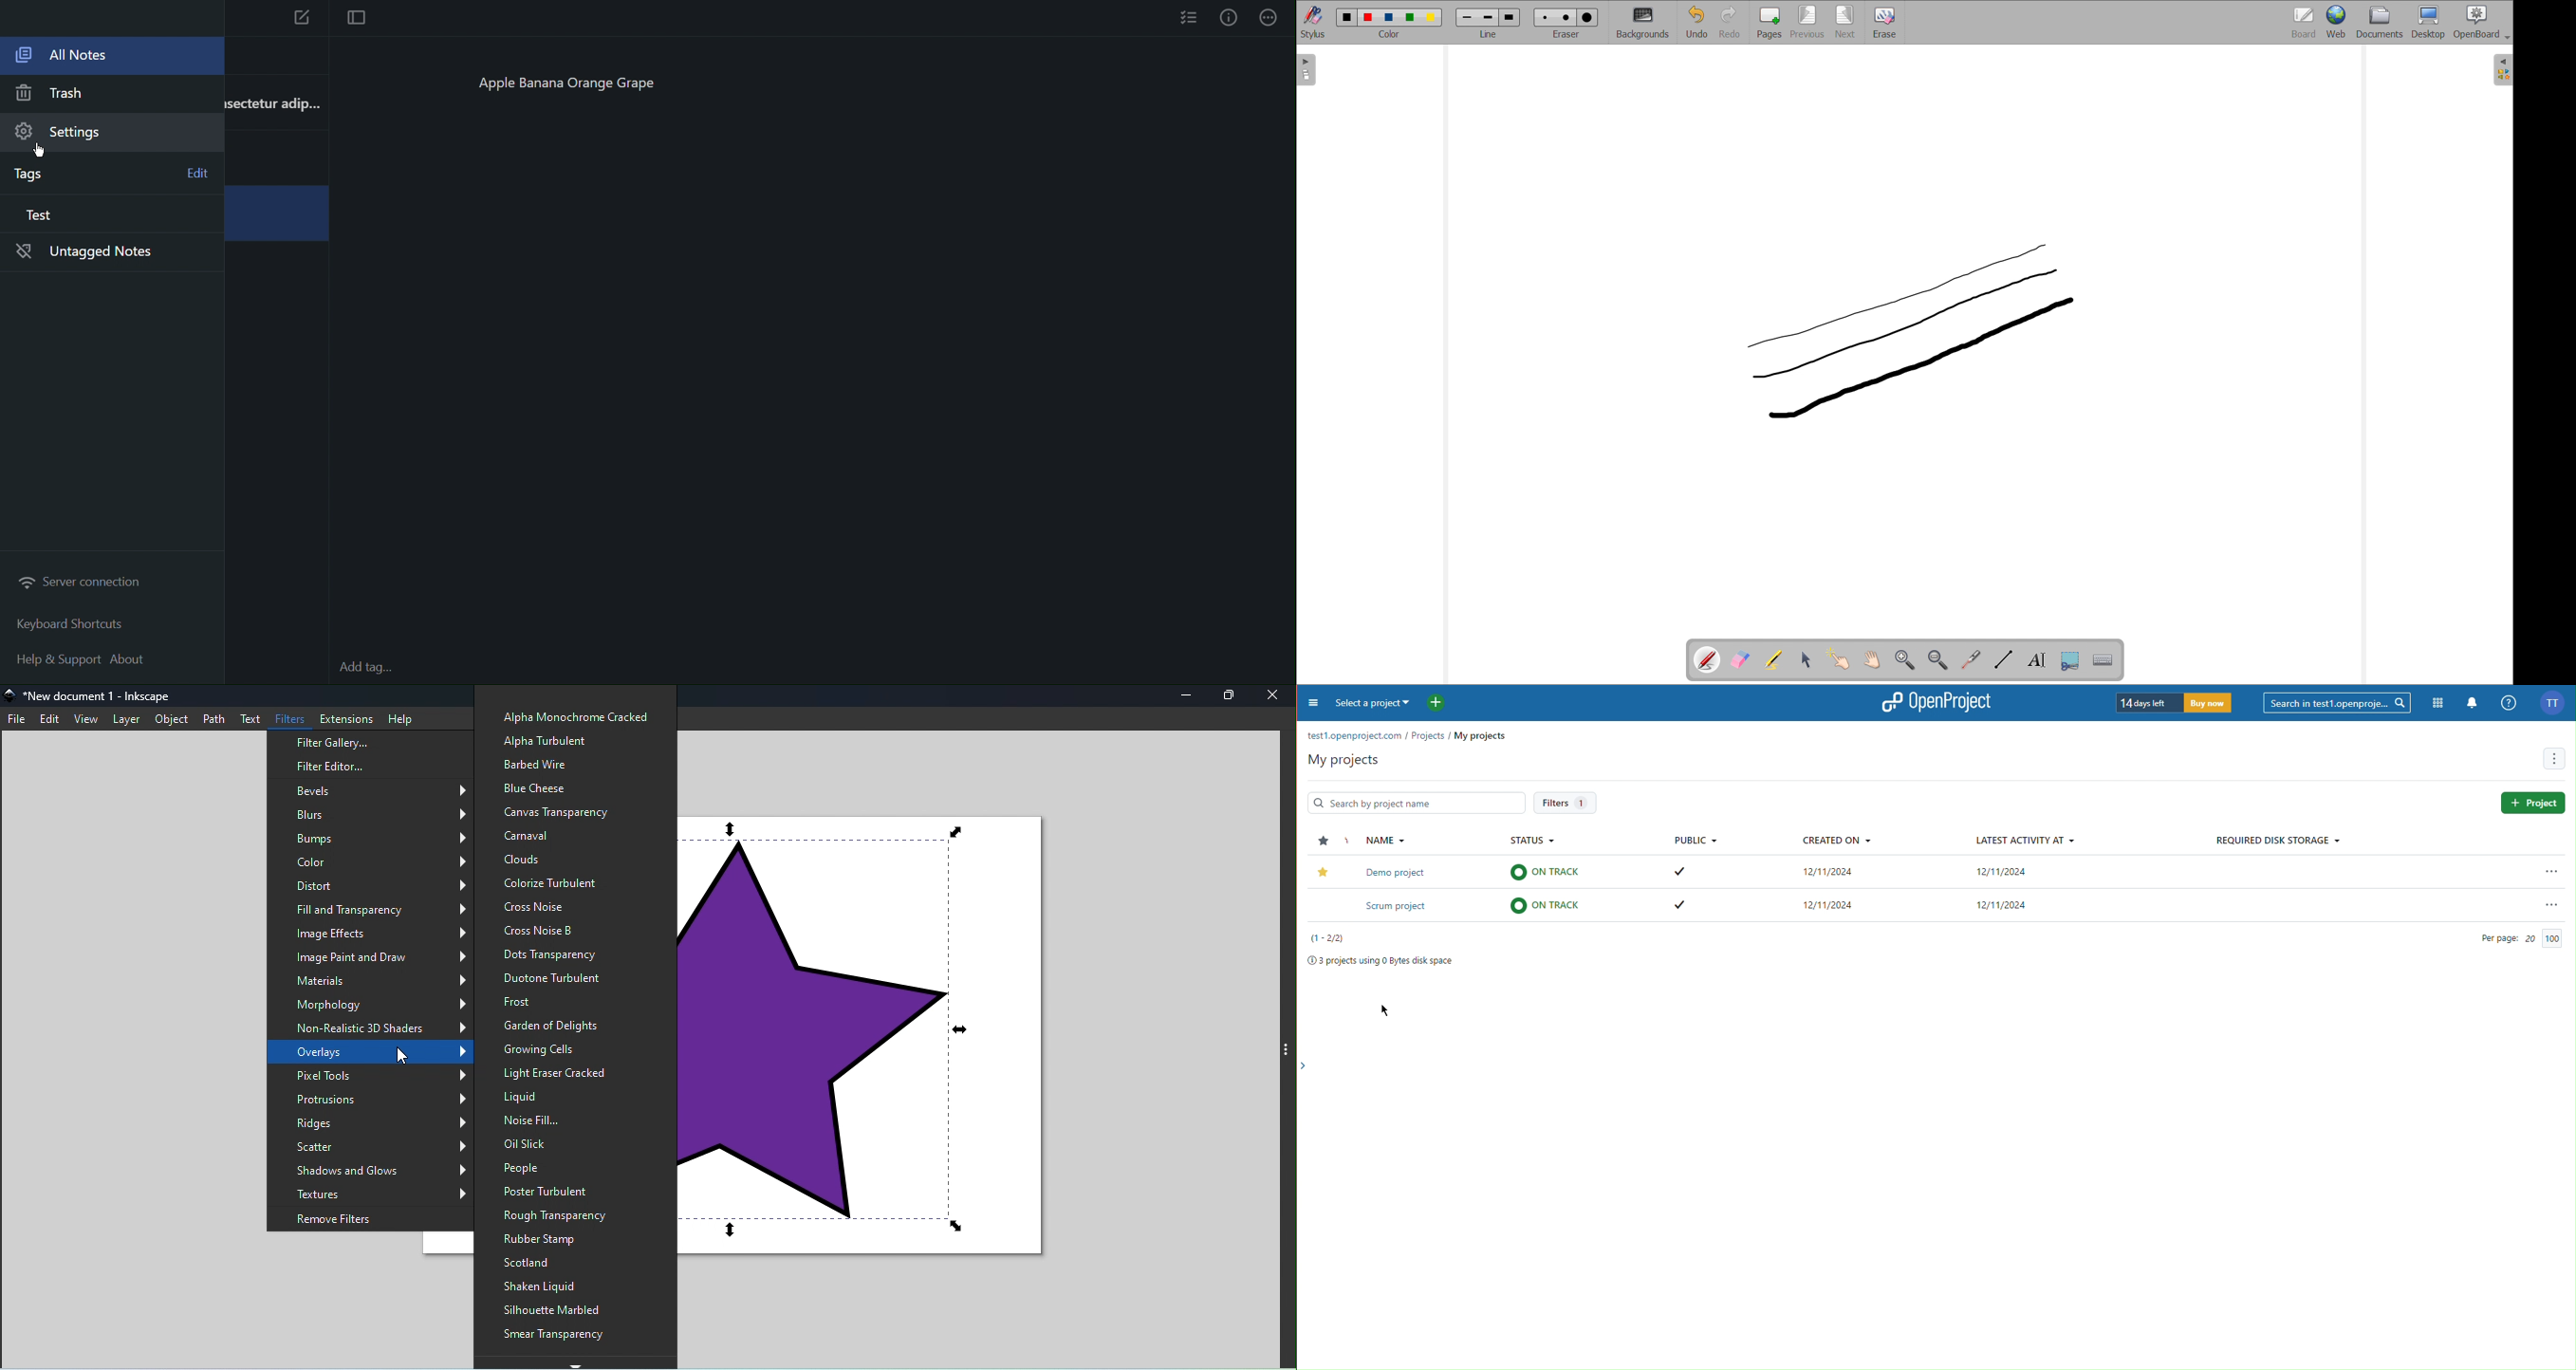 The width and height of the screenshot is (2576, 1372). I want to click on Latest Activity at, so click(2023, 840).